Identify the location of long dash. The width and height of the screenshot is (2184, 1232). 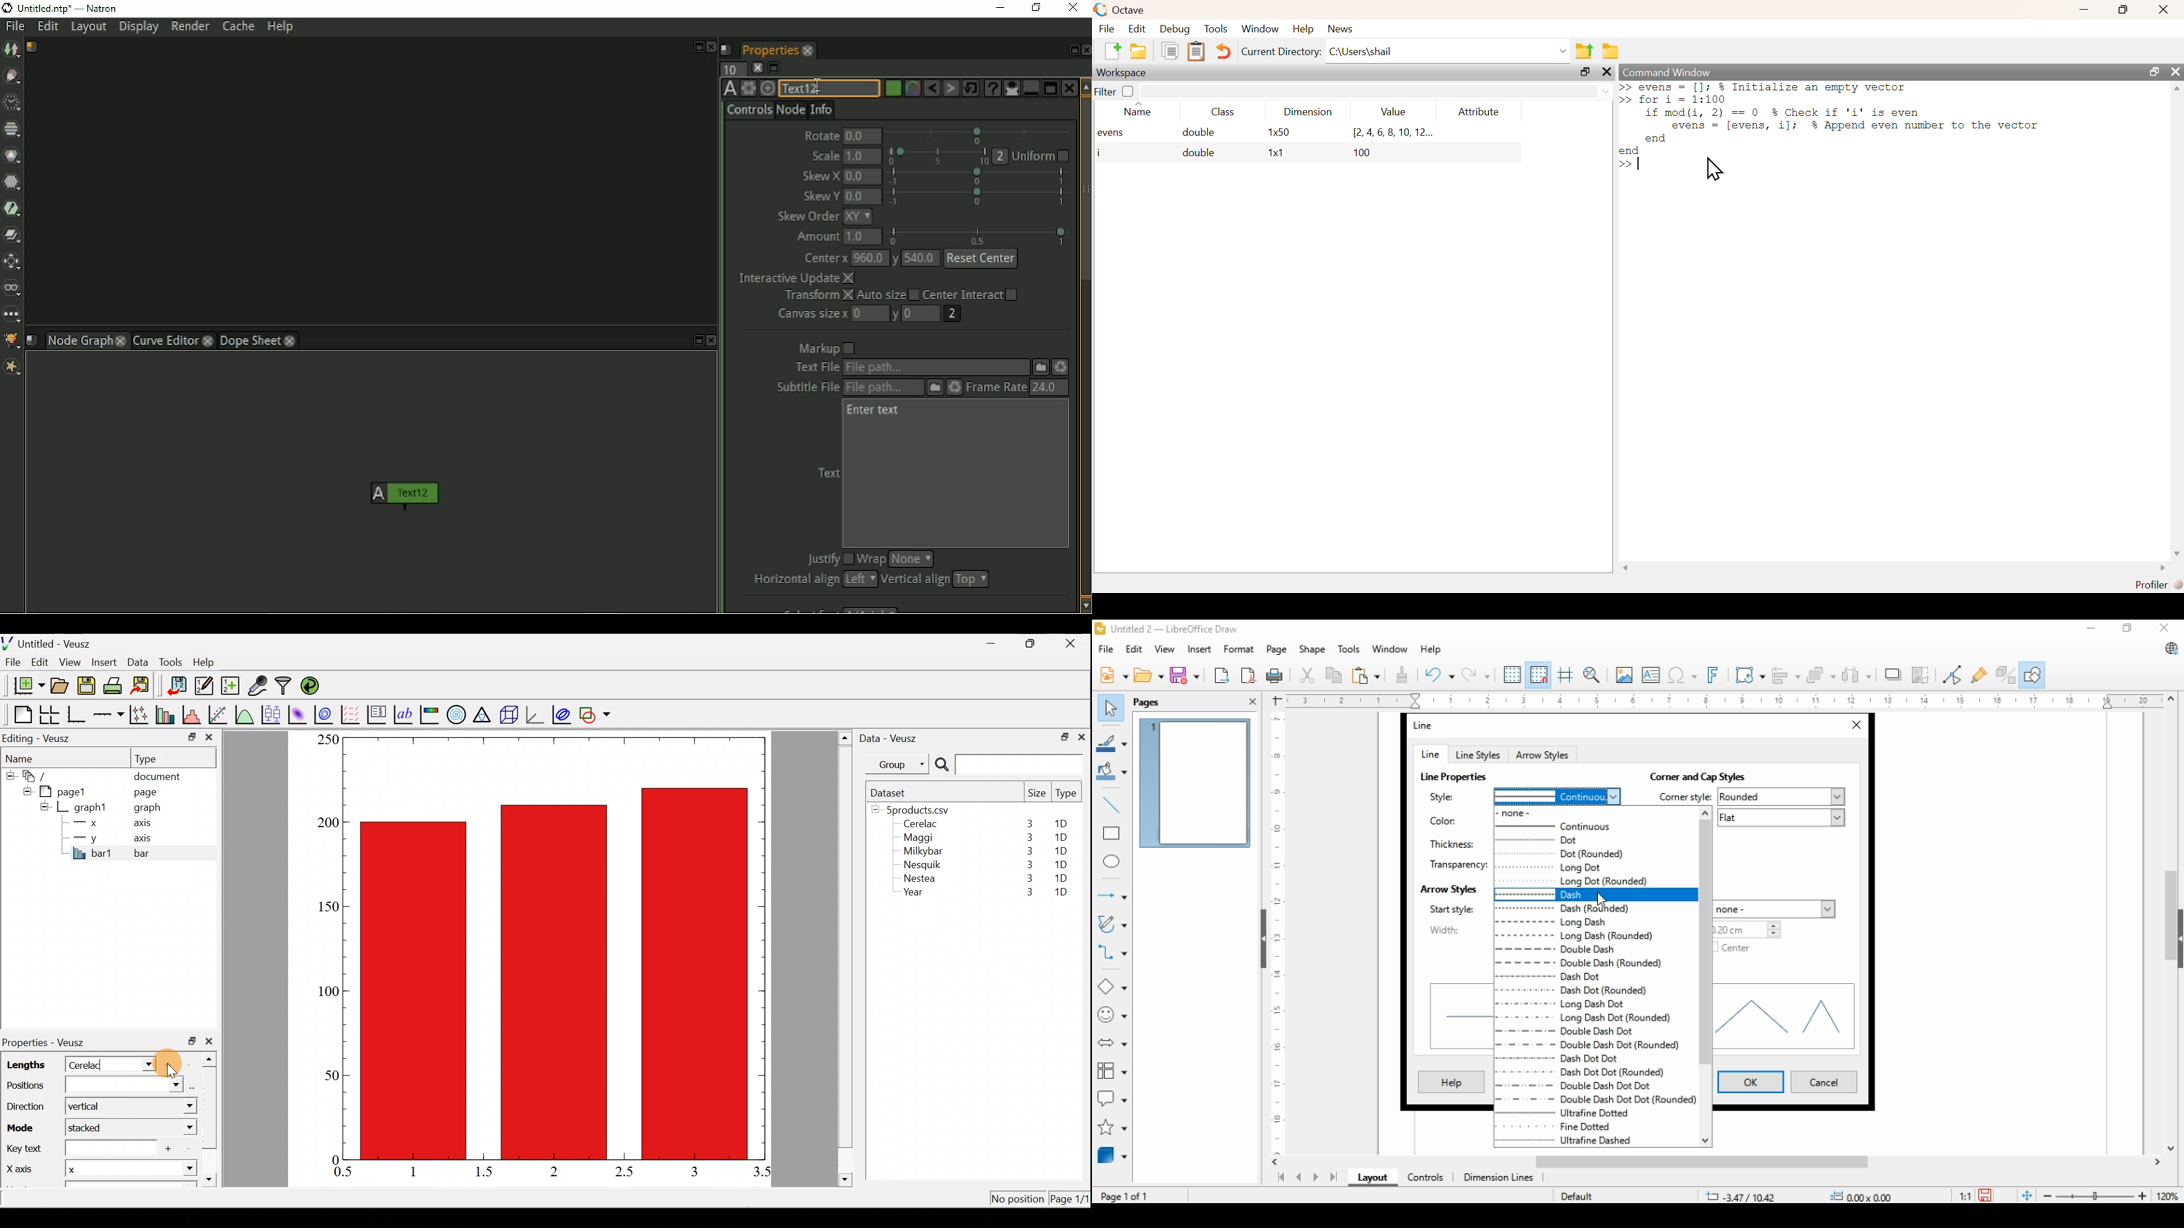
(1594, 924).